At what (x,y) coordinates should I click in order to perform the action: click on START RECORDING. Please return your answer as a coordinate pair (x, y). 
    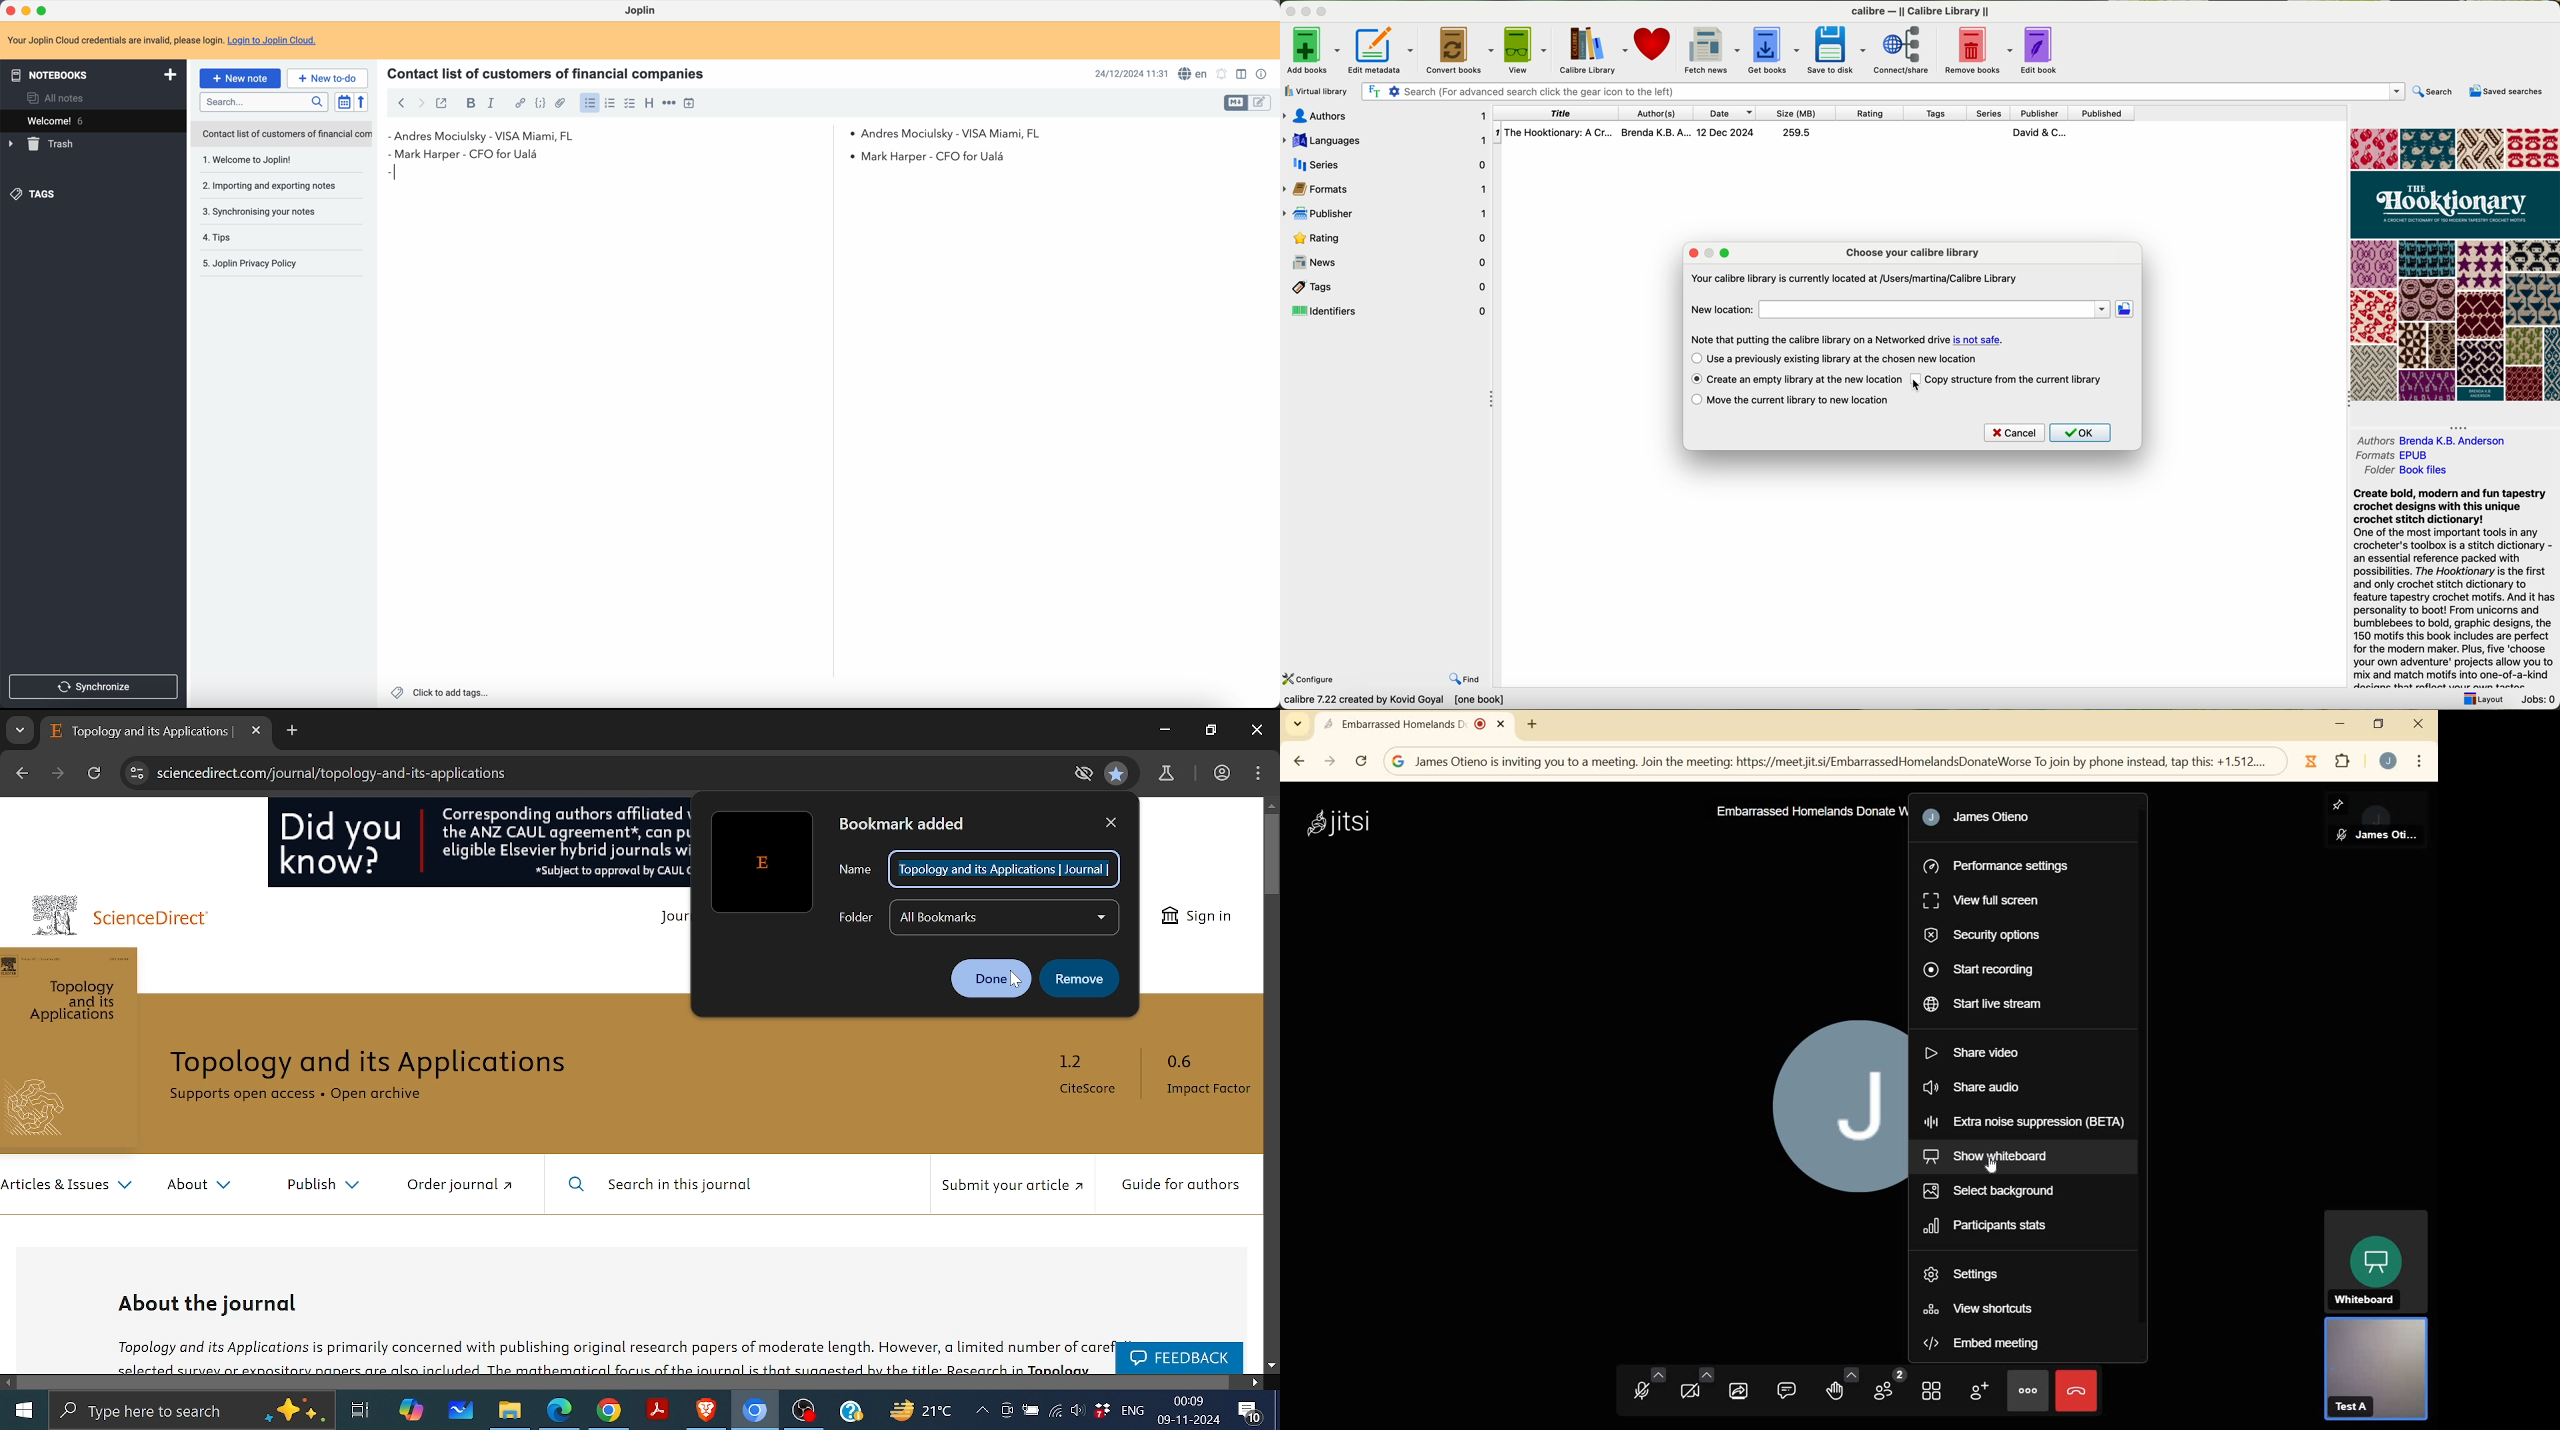
    Looking at the image, I should click on (1992, 971).